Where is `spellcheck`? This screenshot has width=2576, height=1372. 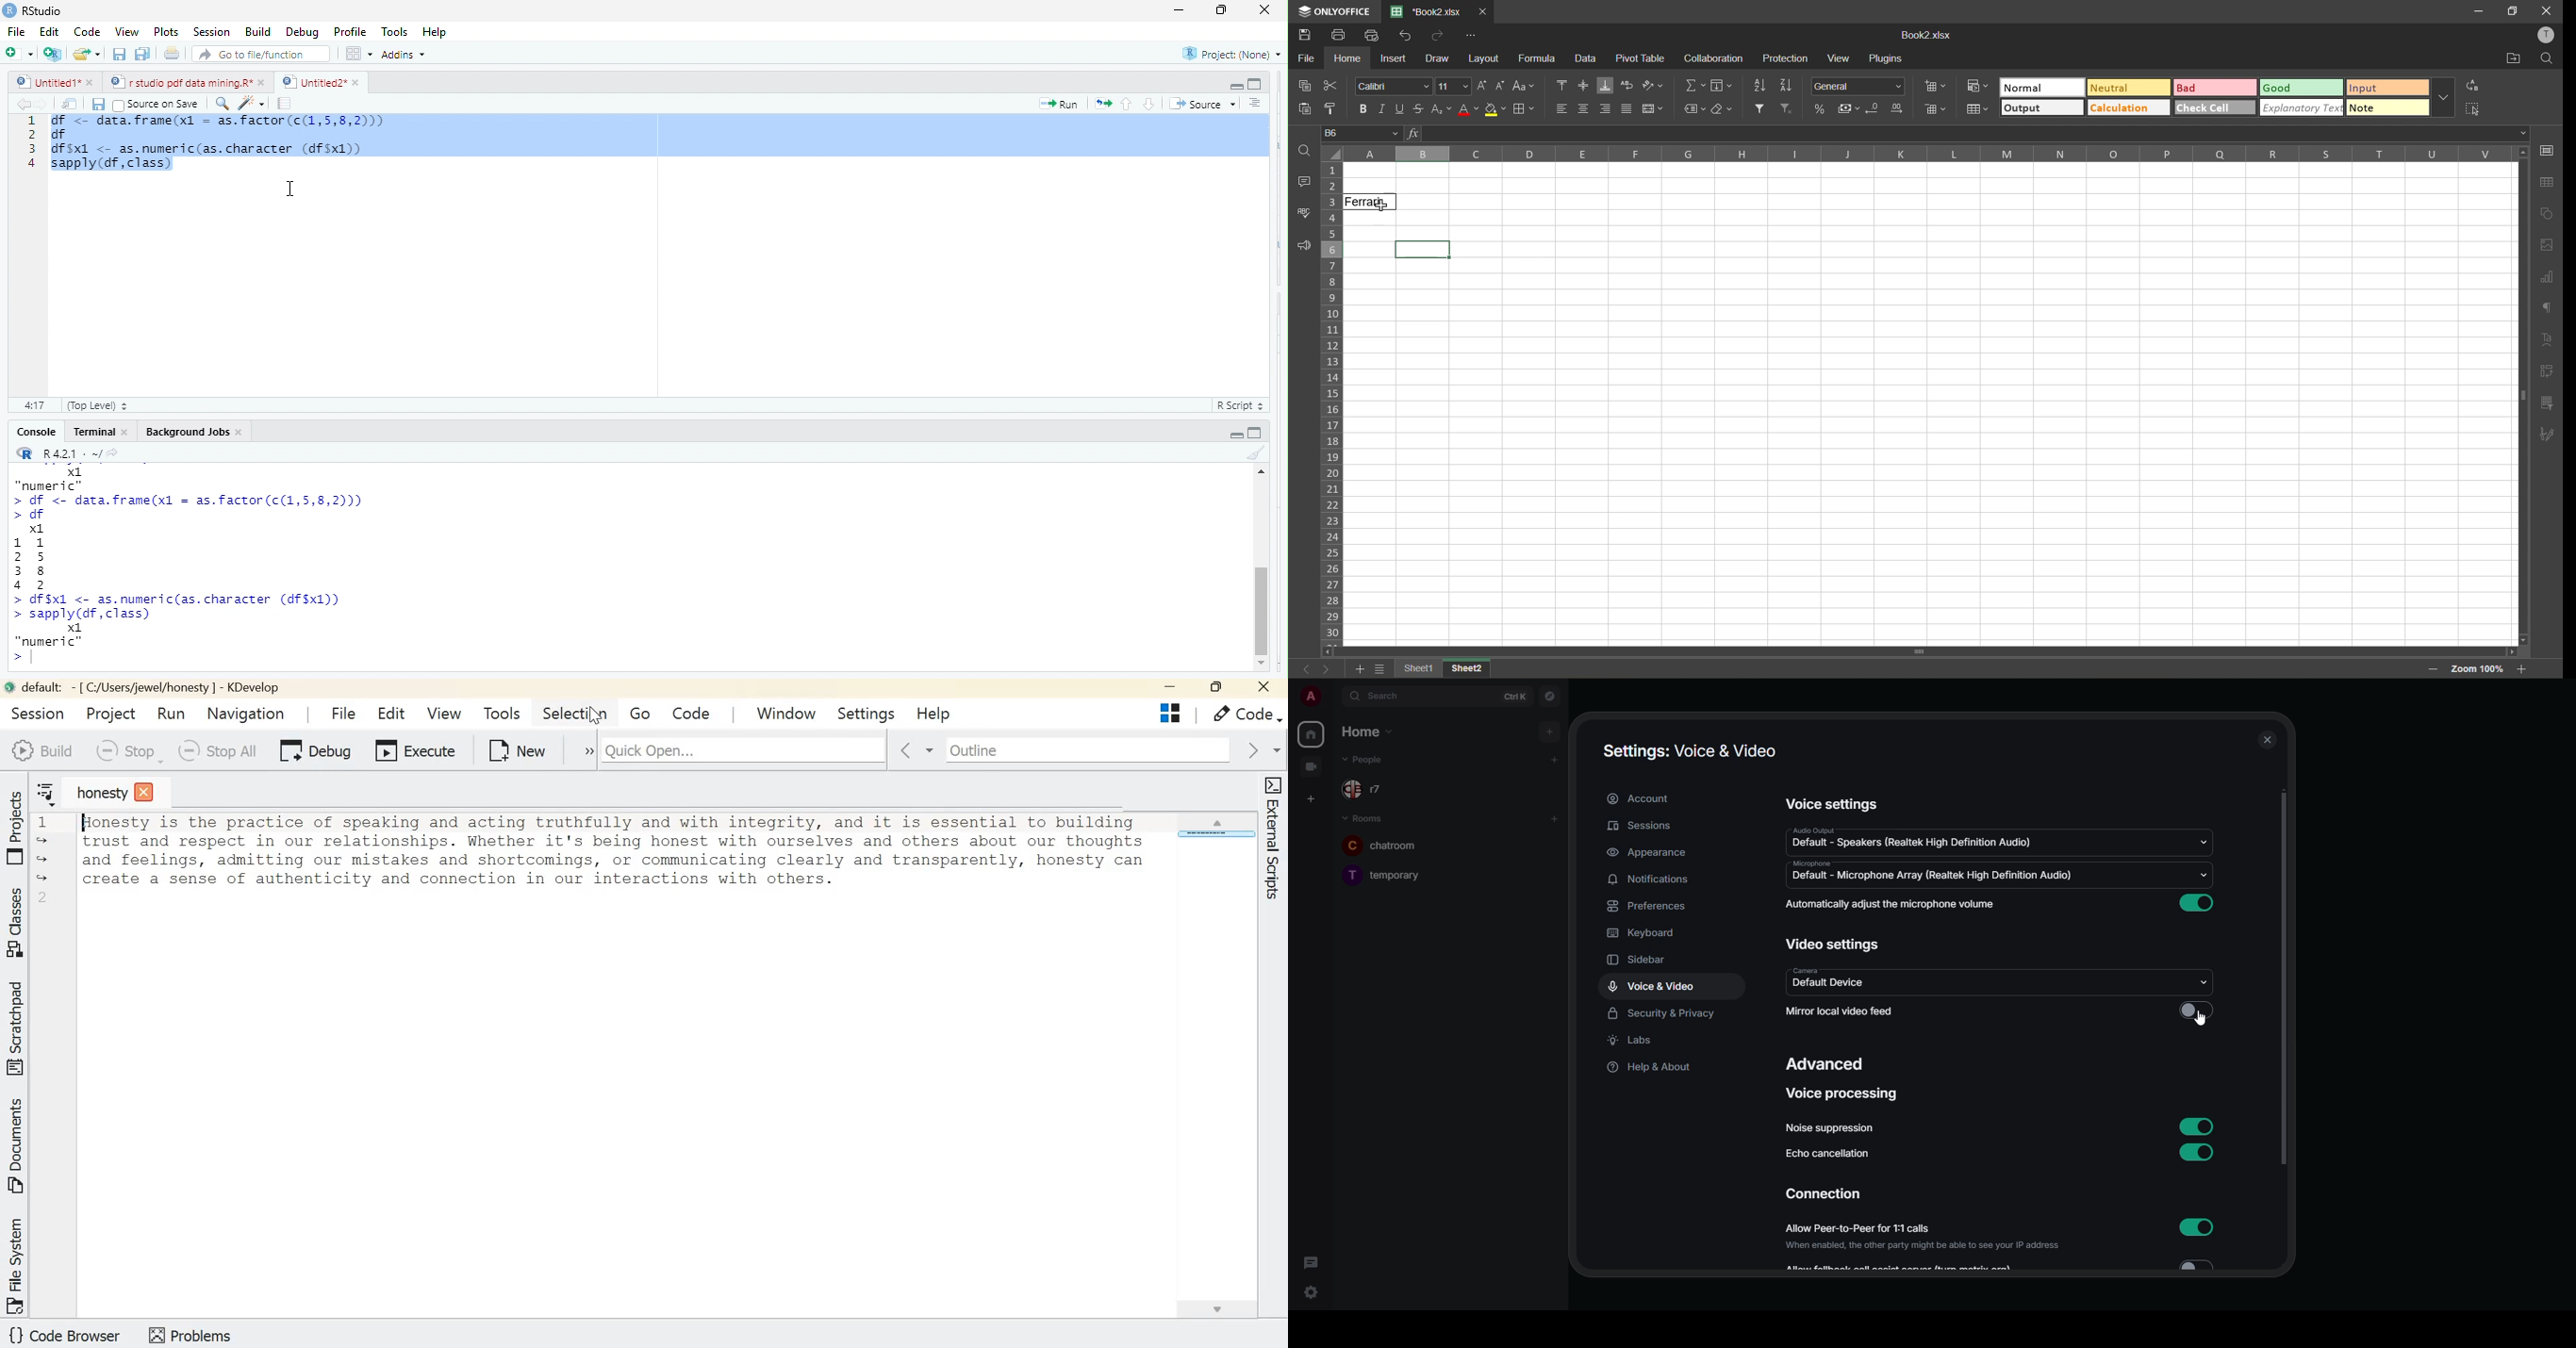
spellcheck is located at coordinates (1301, 213).